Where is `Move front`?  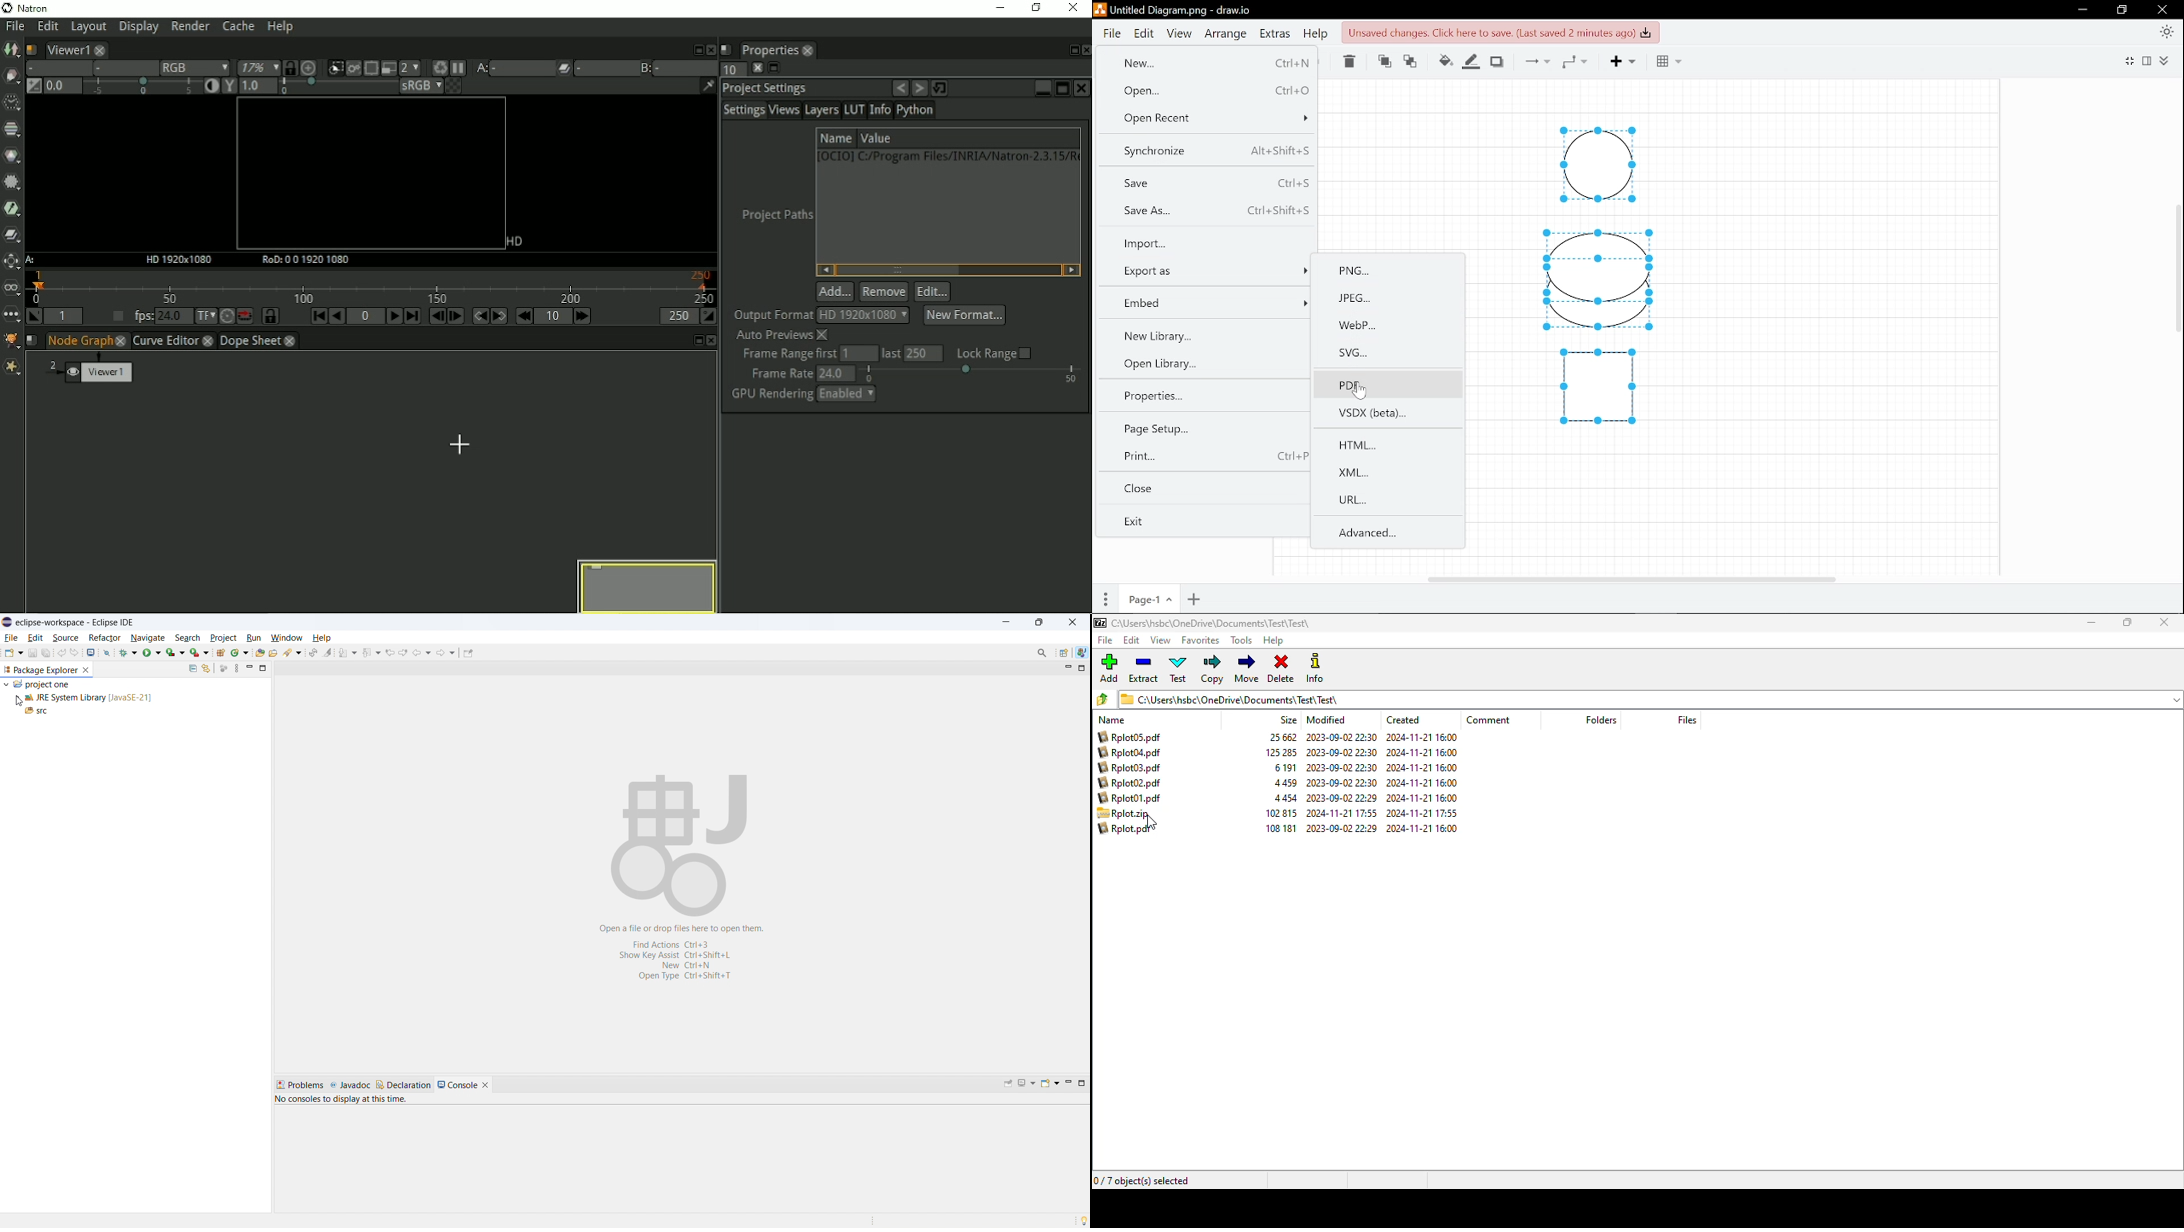
Move front is located at coordinates (1385, 61).